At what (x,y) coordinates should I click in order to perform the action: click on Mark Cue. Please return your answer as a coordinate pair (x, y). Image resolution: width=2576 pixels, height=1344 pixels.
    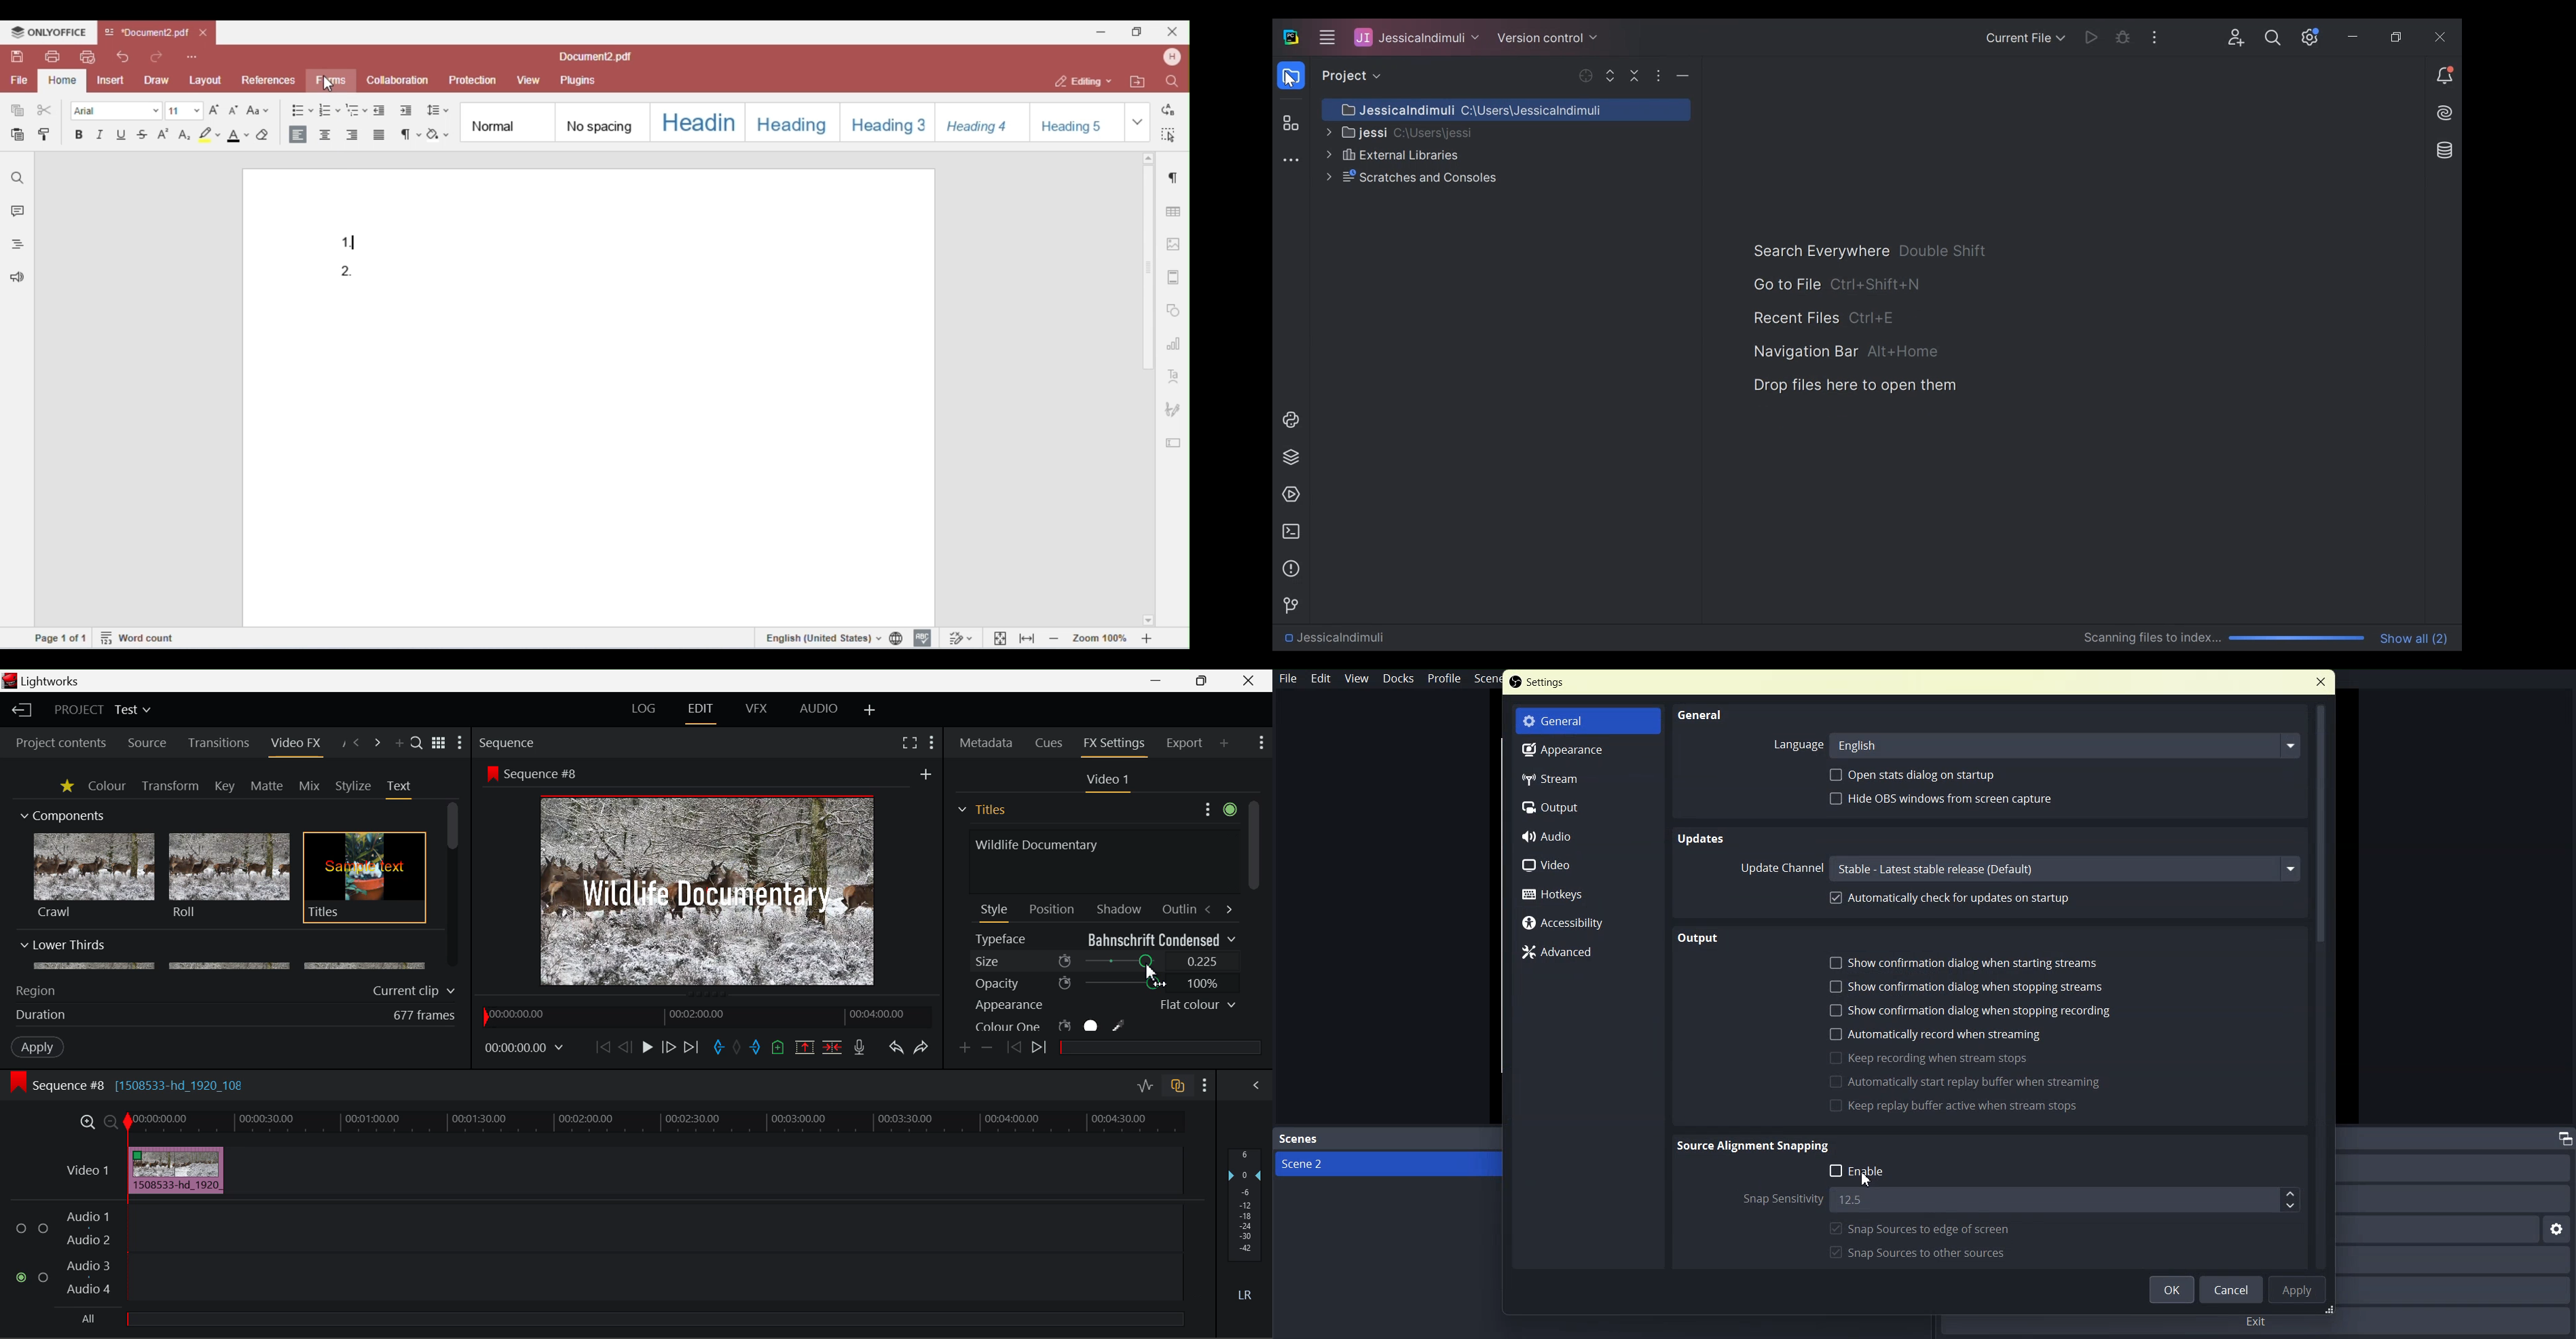
    Looking at the image, I should click on (779, 1049).